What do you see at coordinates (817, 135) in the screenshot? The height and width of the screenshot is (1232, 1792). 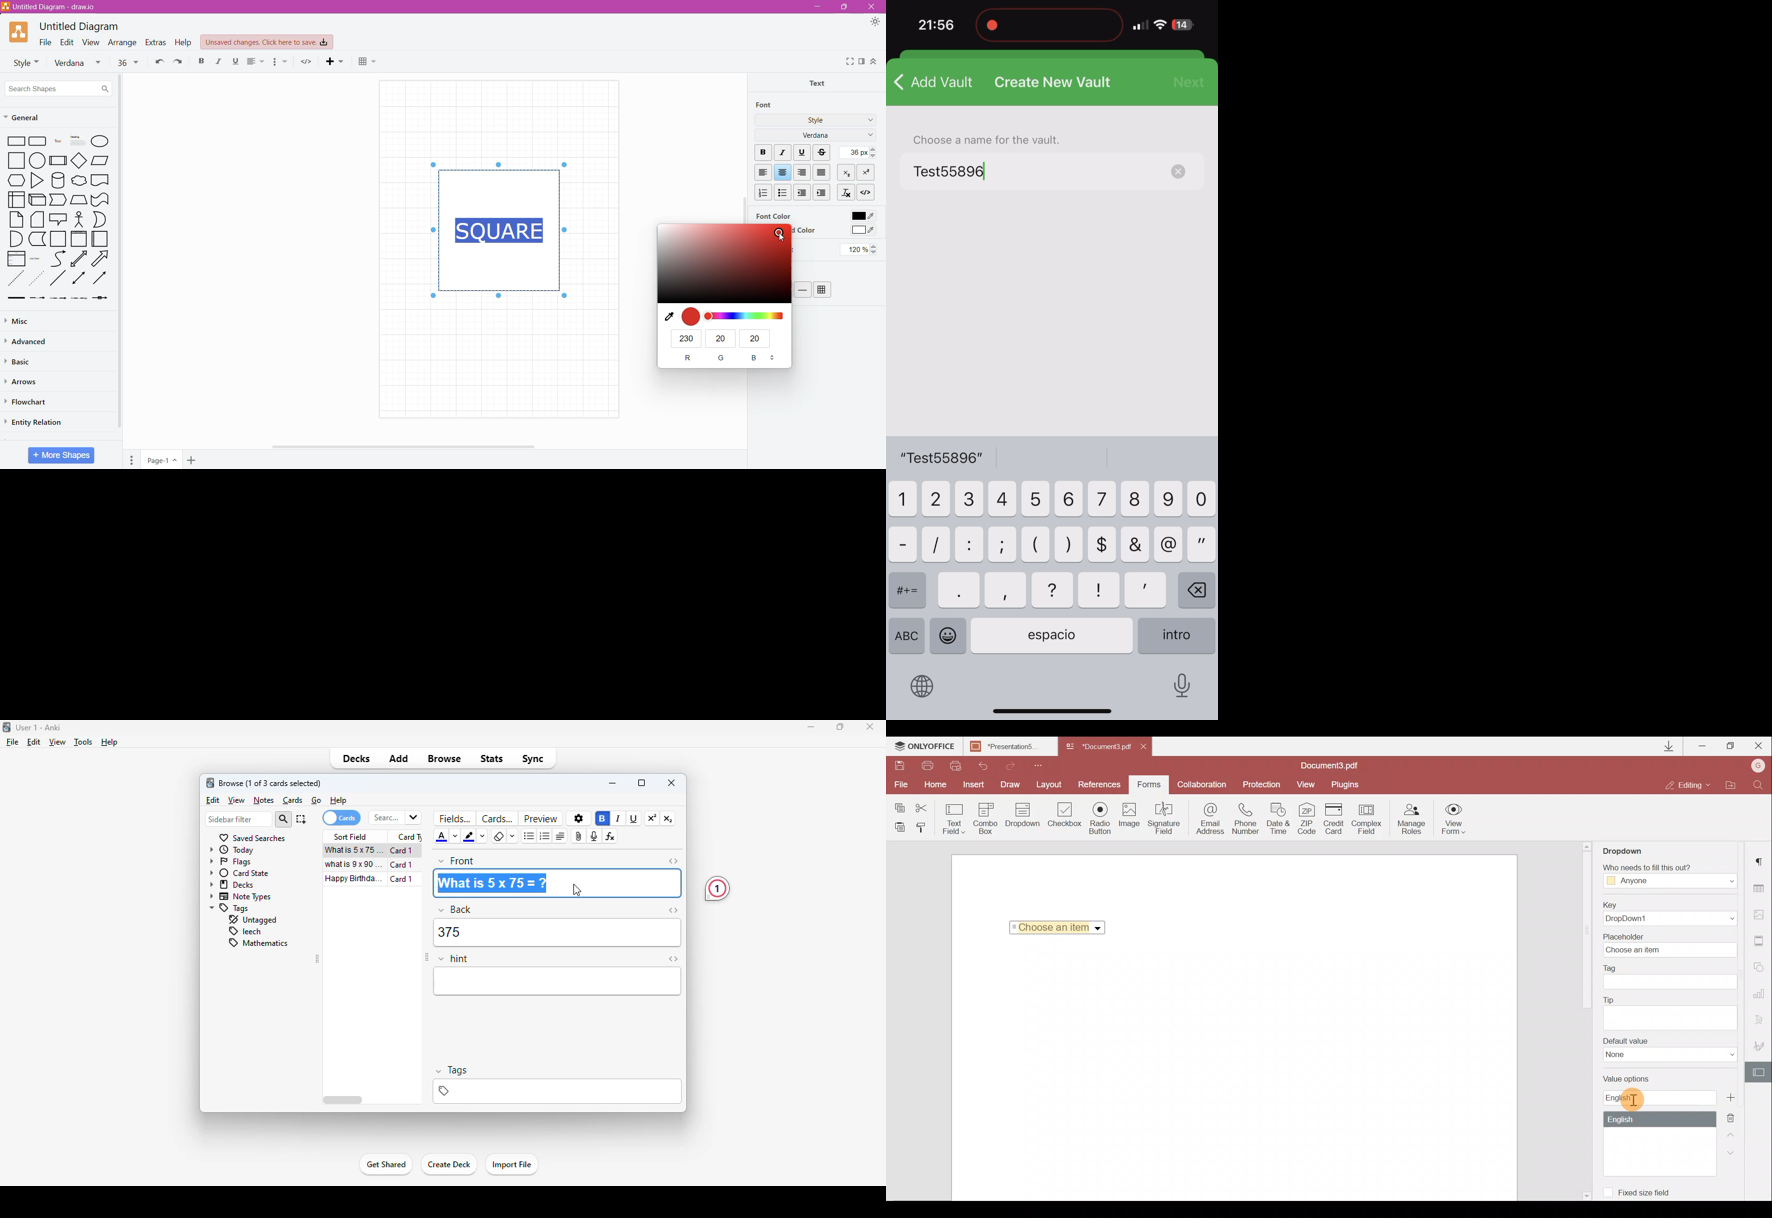 I see `` at bounding box center [817, 135].